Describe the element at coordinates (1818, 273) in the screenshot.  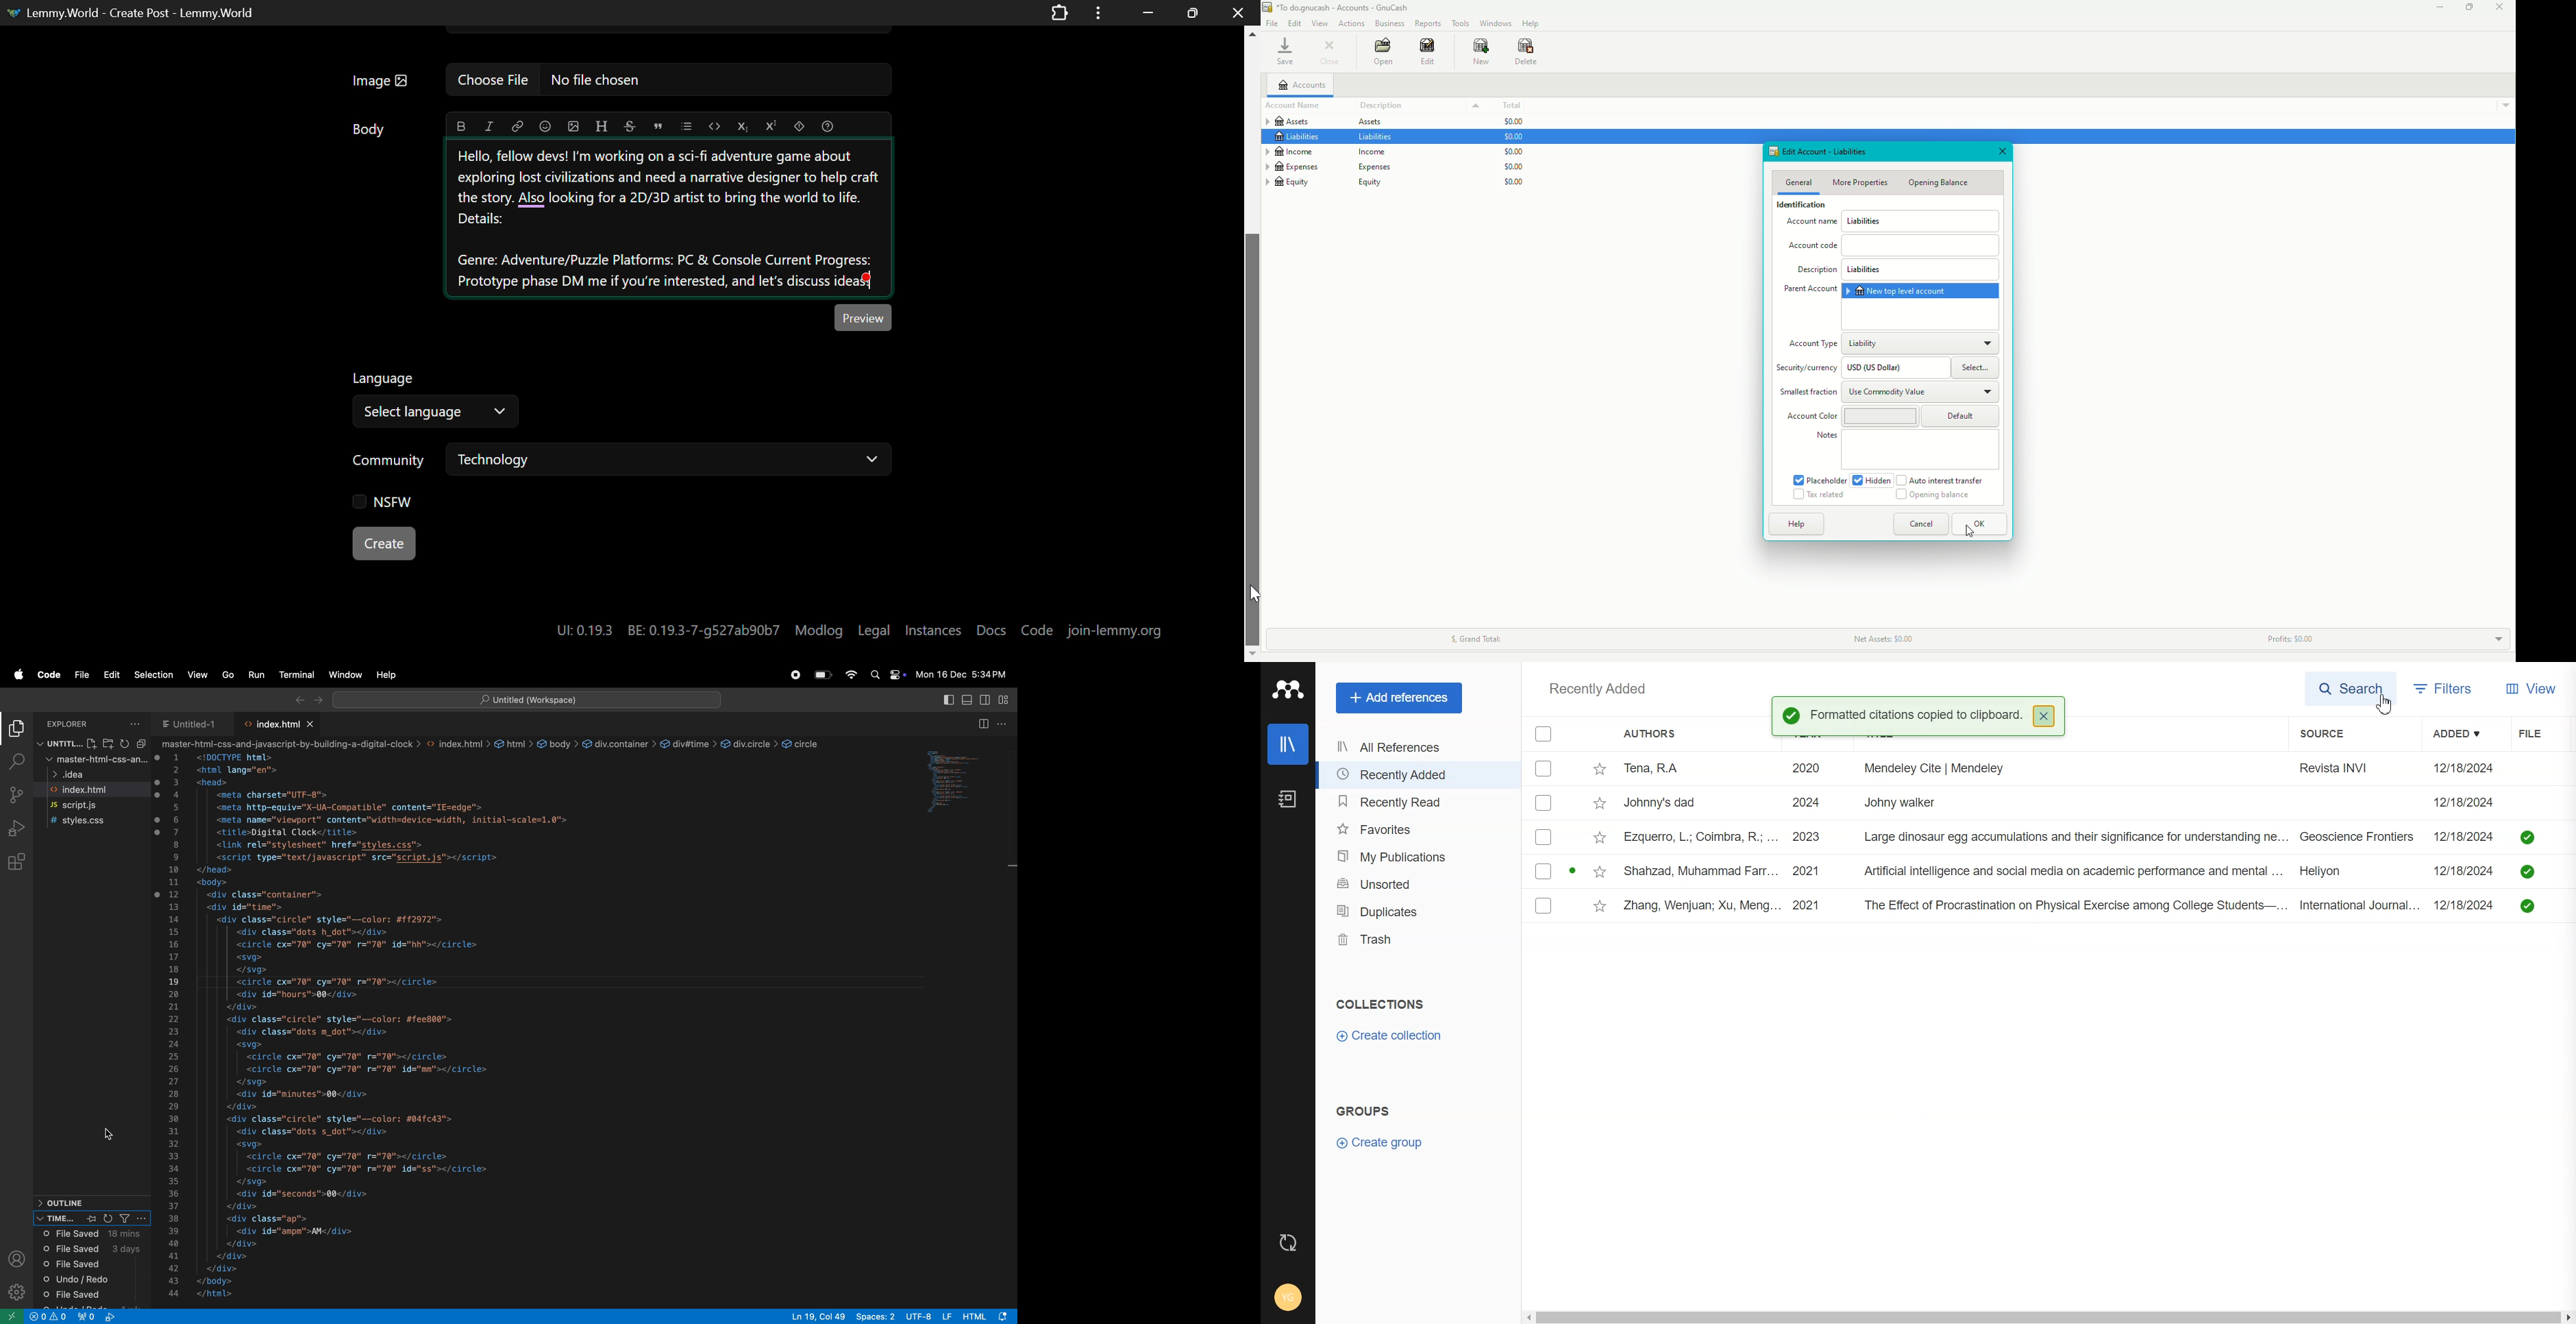
I see `Description` at that location.